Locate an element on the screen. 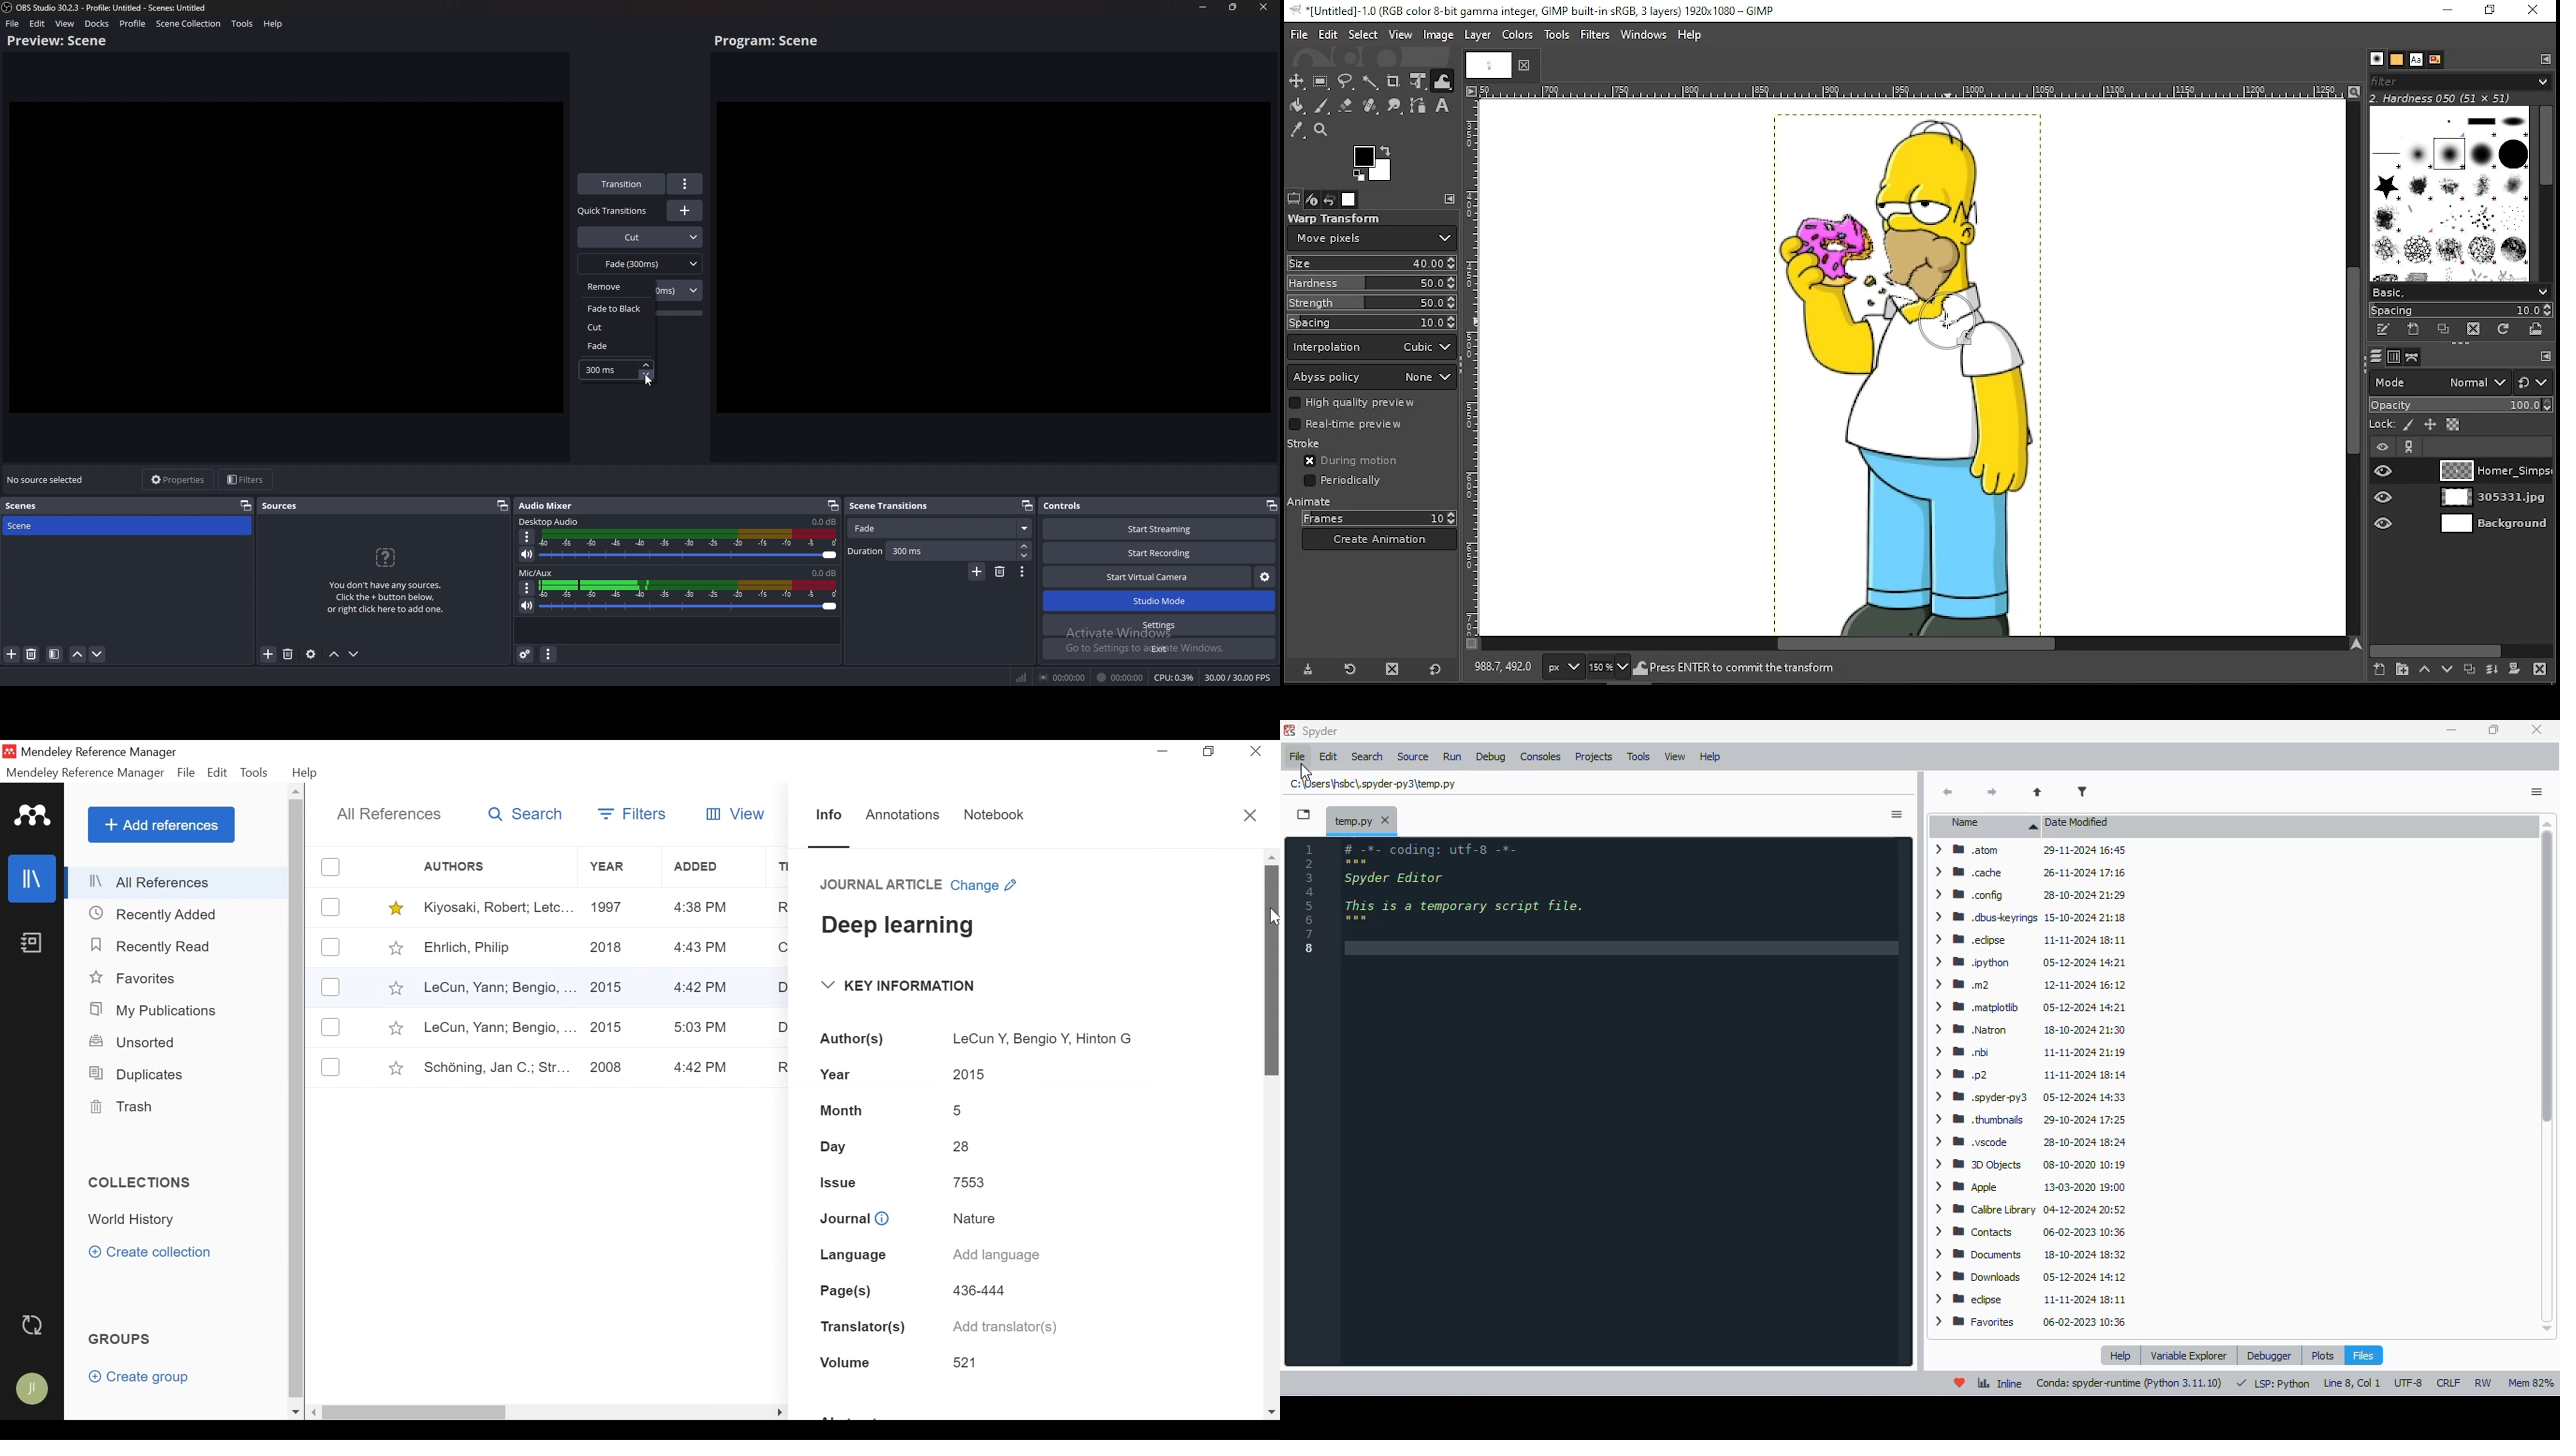 The width and height of the screenshot is (2576, 1456). Filters is located at coordinates (635, 811).